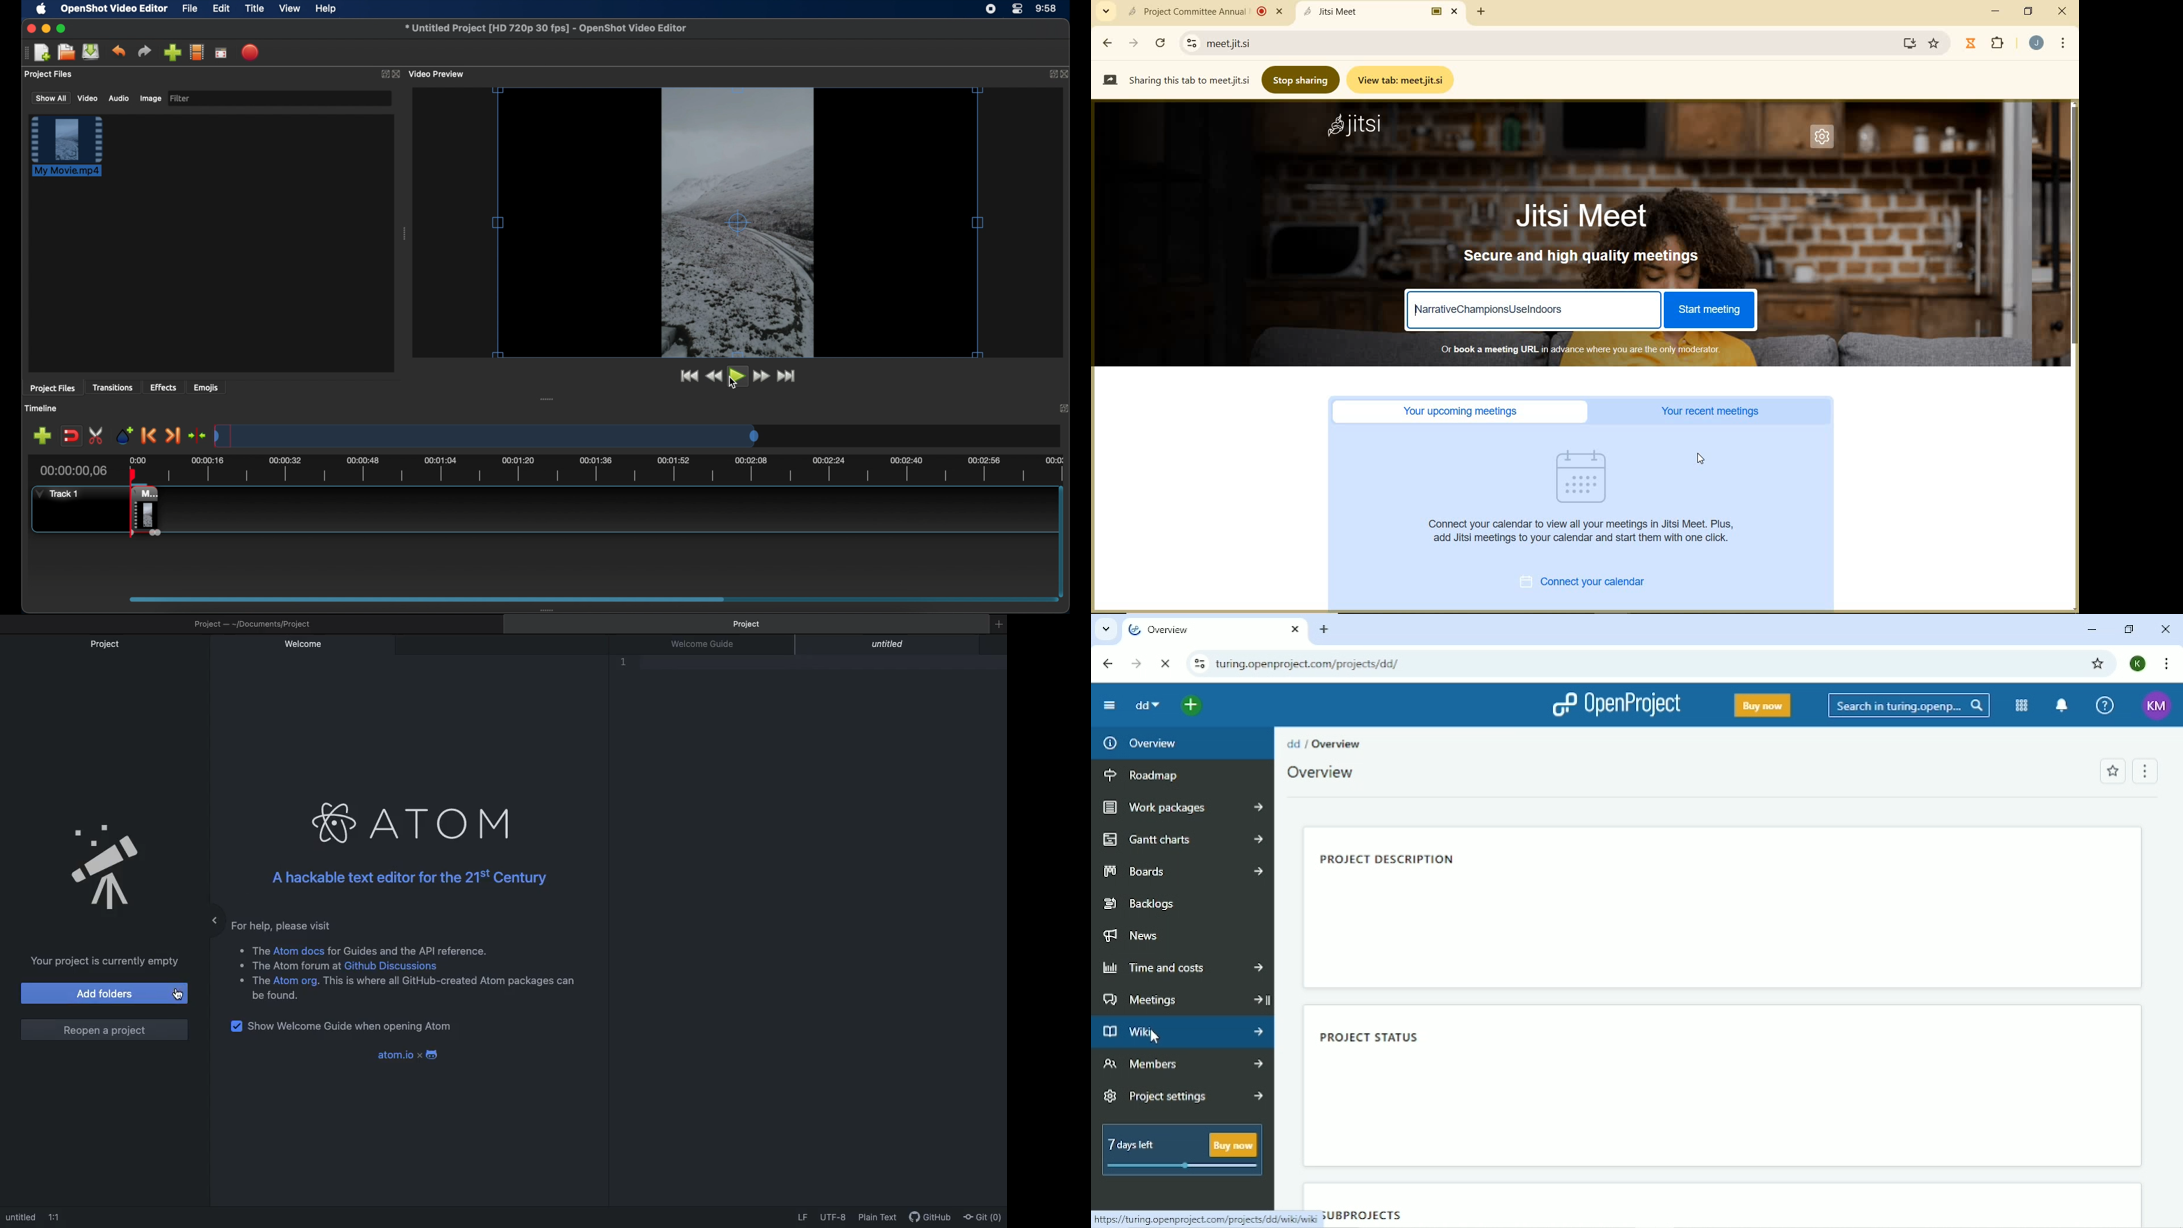 This screenshot has height=1232, width=2184. Describe the element at coordinates (2144, 769) in the screenshot. I see `Menu` at that location.